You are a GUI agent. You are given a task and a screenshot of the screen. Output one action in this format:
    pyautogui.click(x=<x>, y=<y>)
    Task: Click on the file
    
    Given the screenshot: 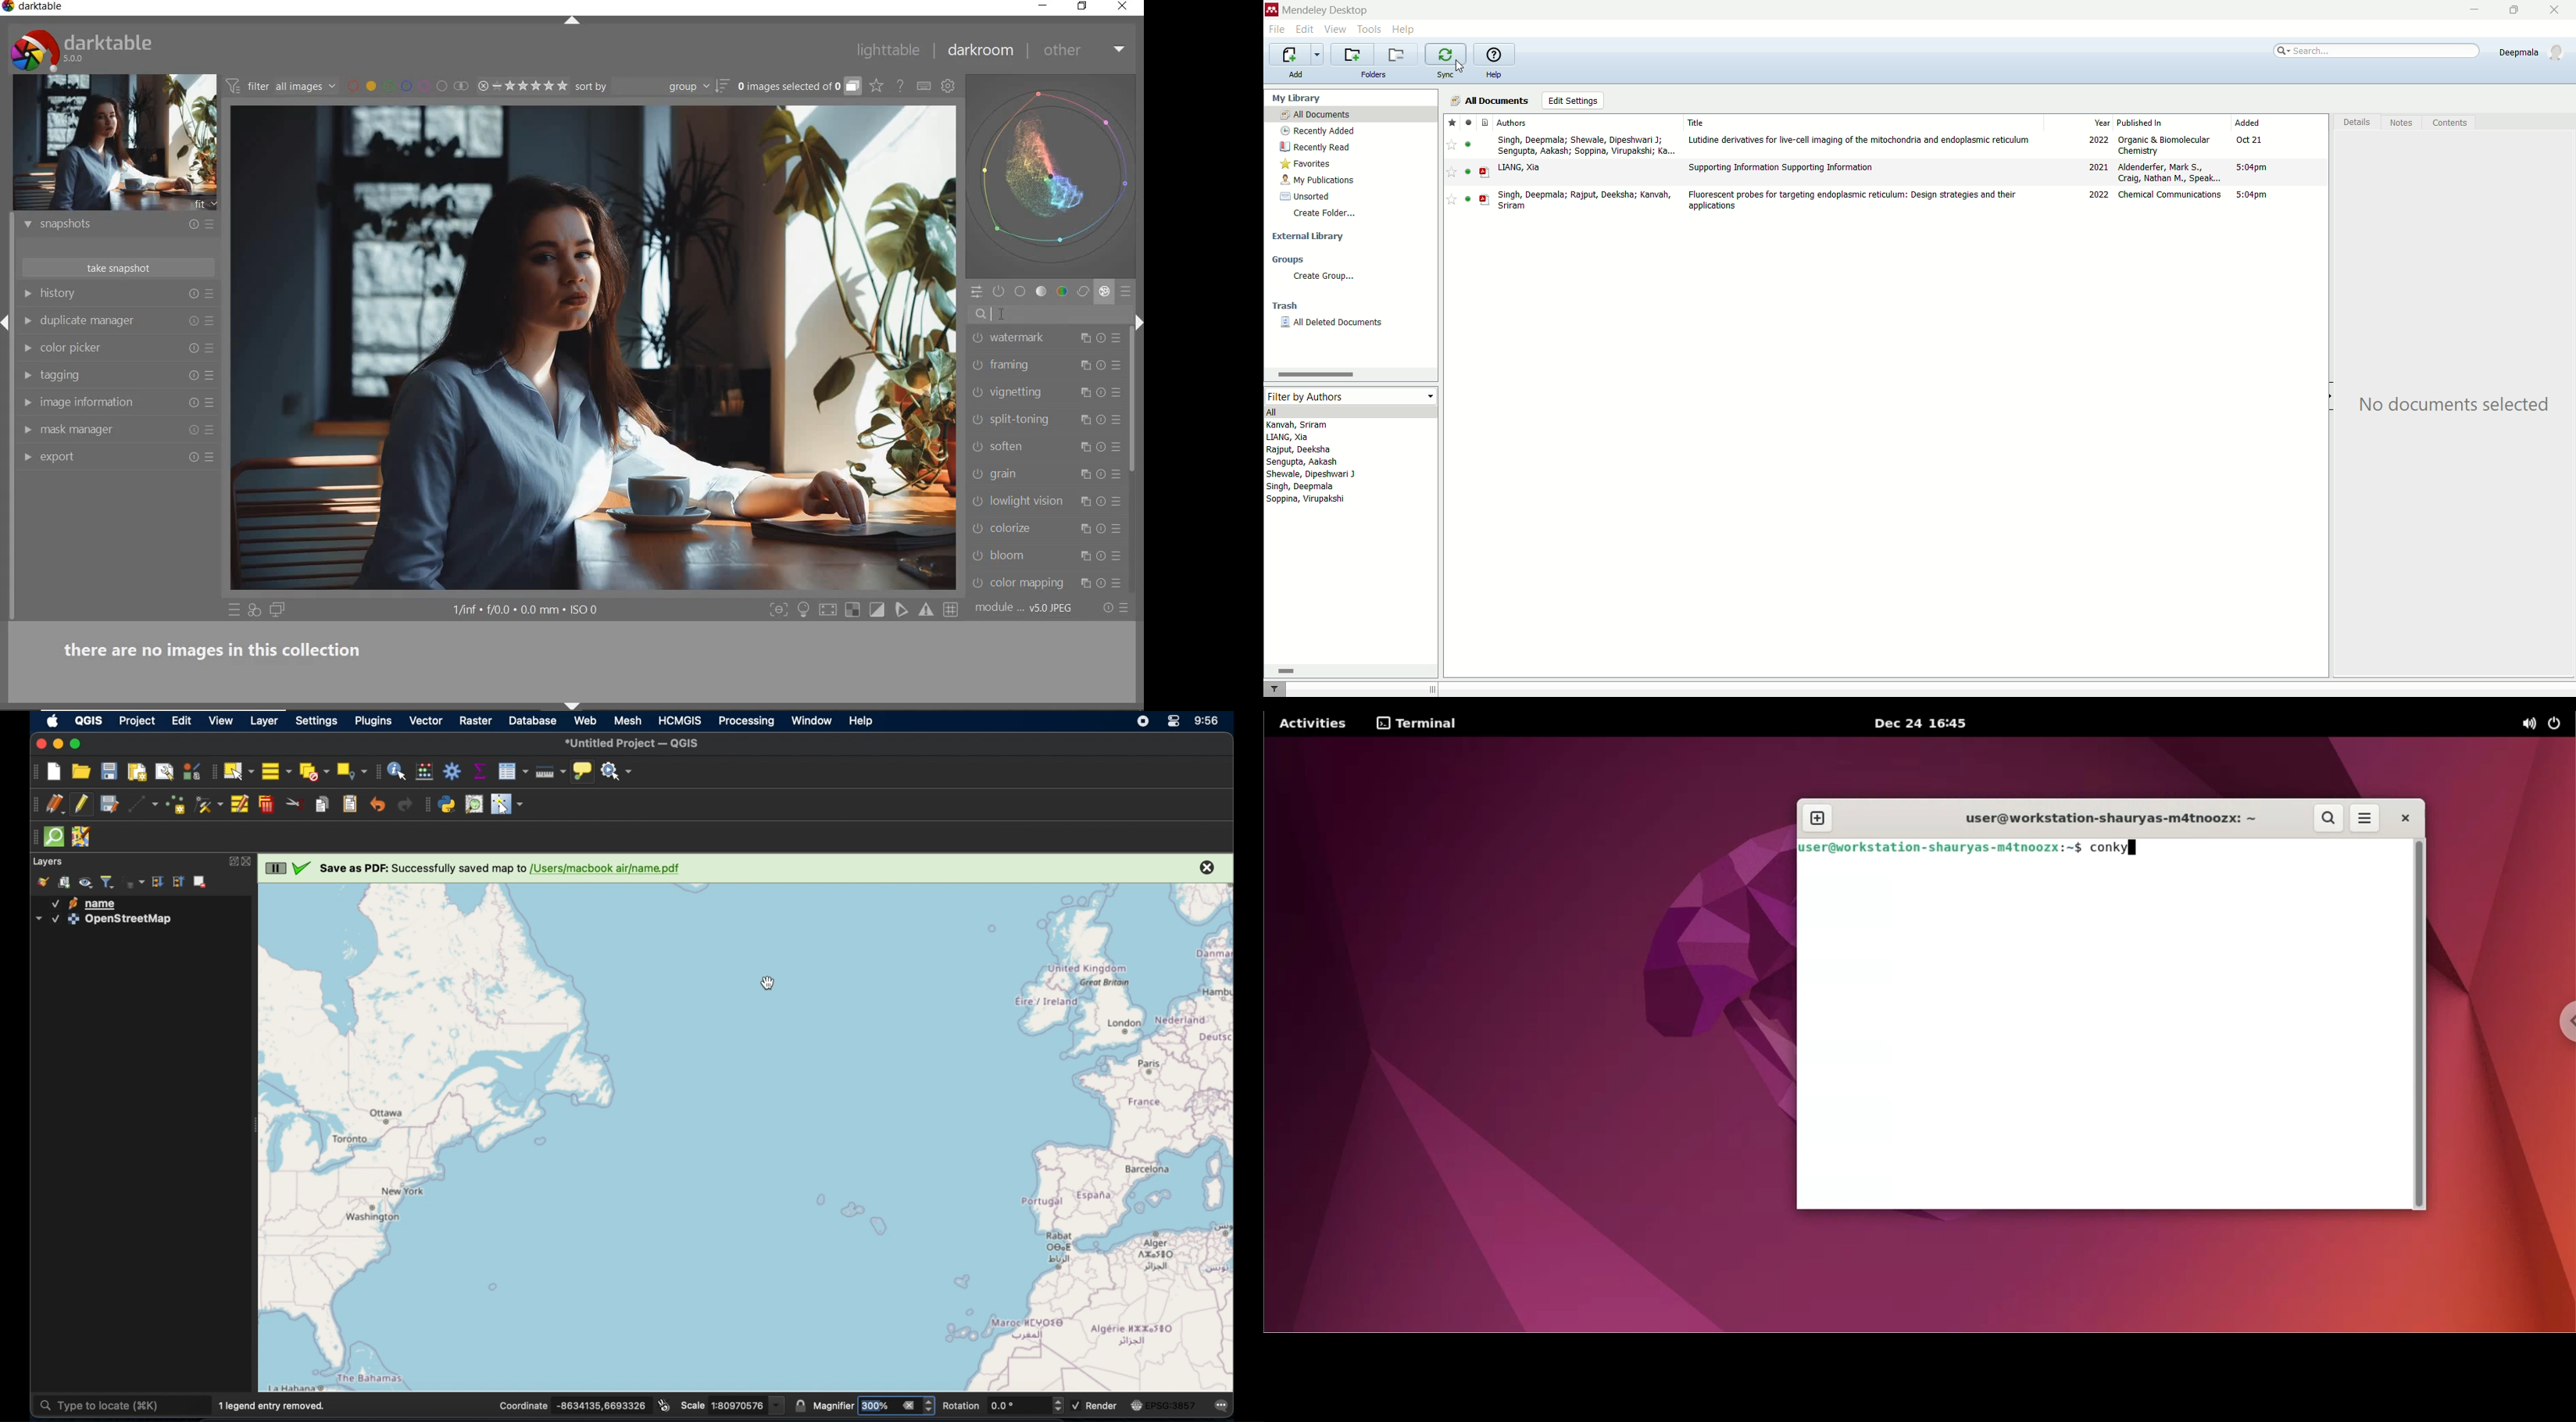 What is the action you would take?
    pyautogui.click(x=1278, y=31)
    